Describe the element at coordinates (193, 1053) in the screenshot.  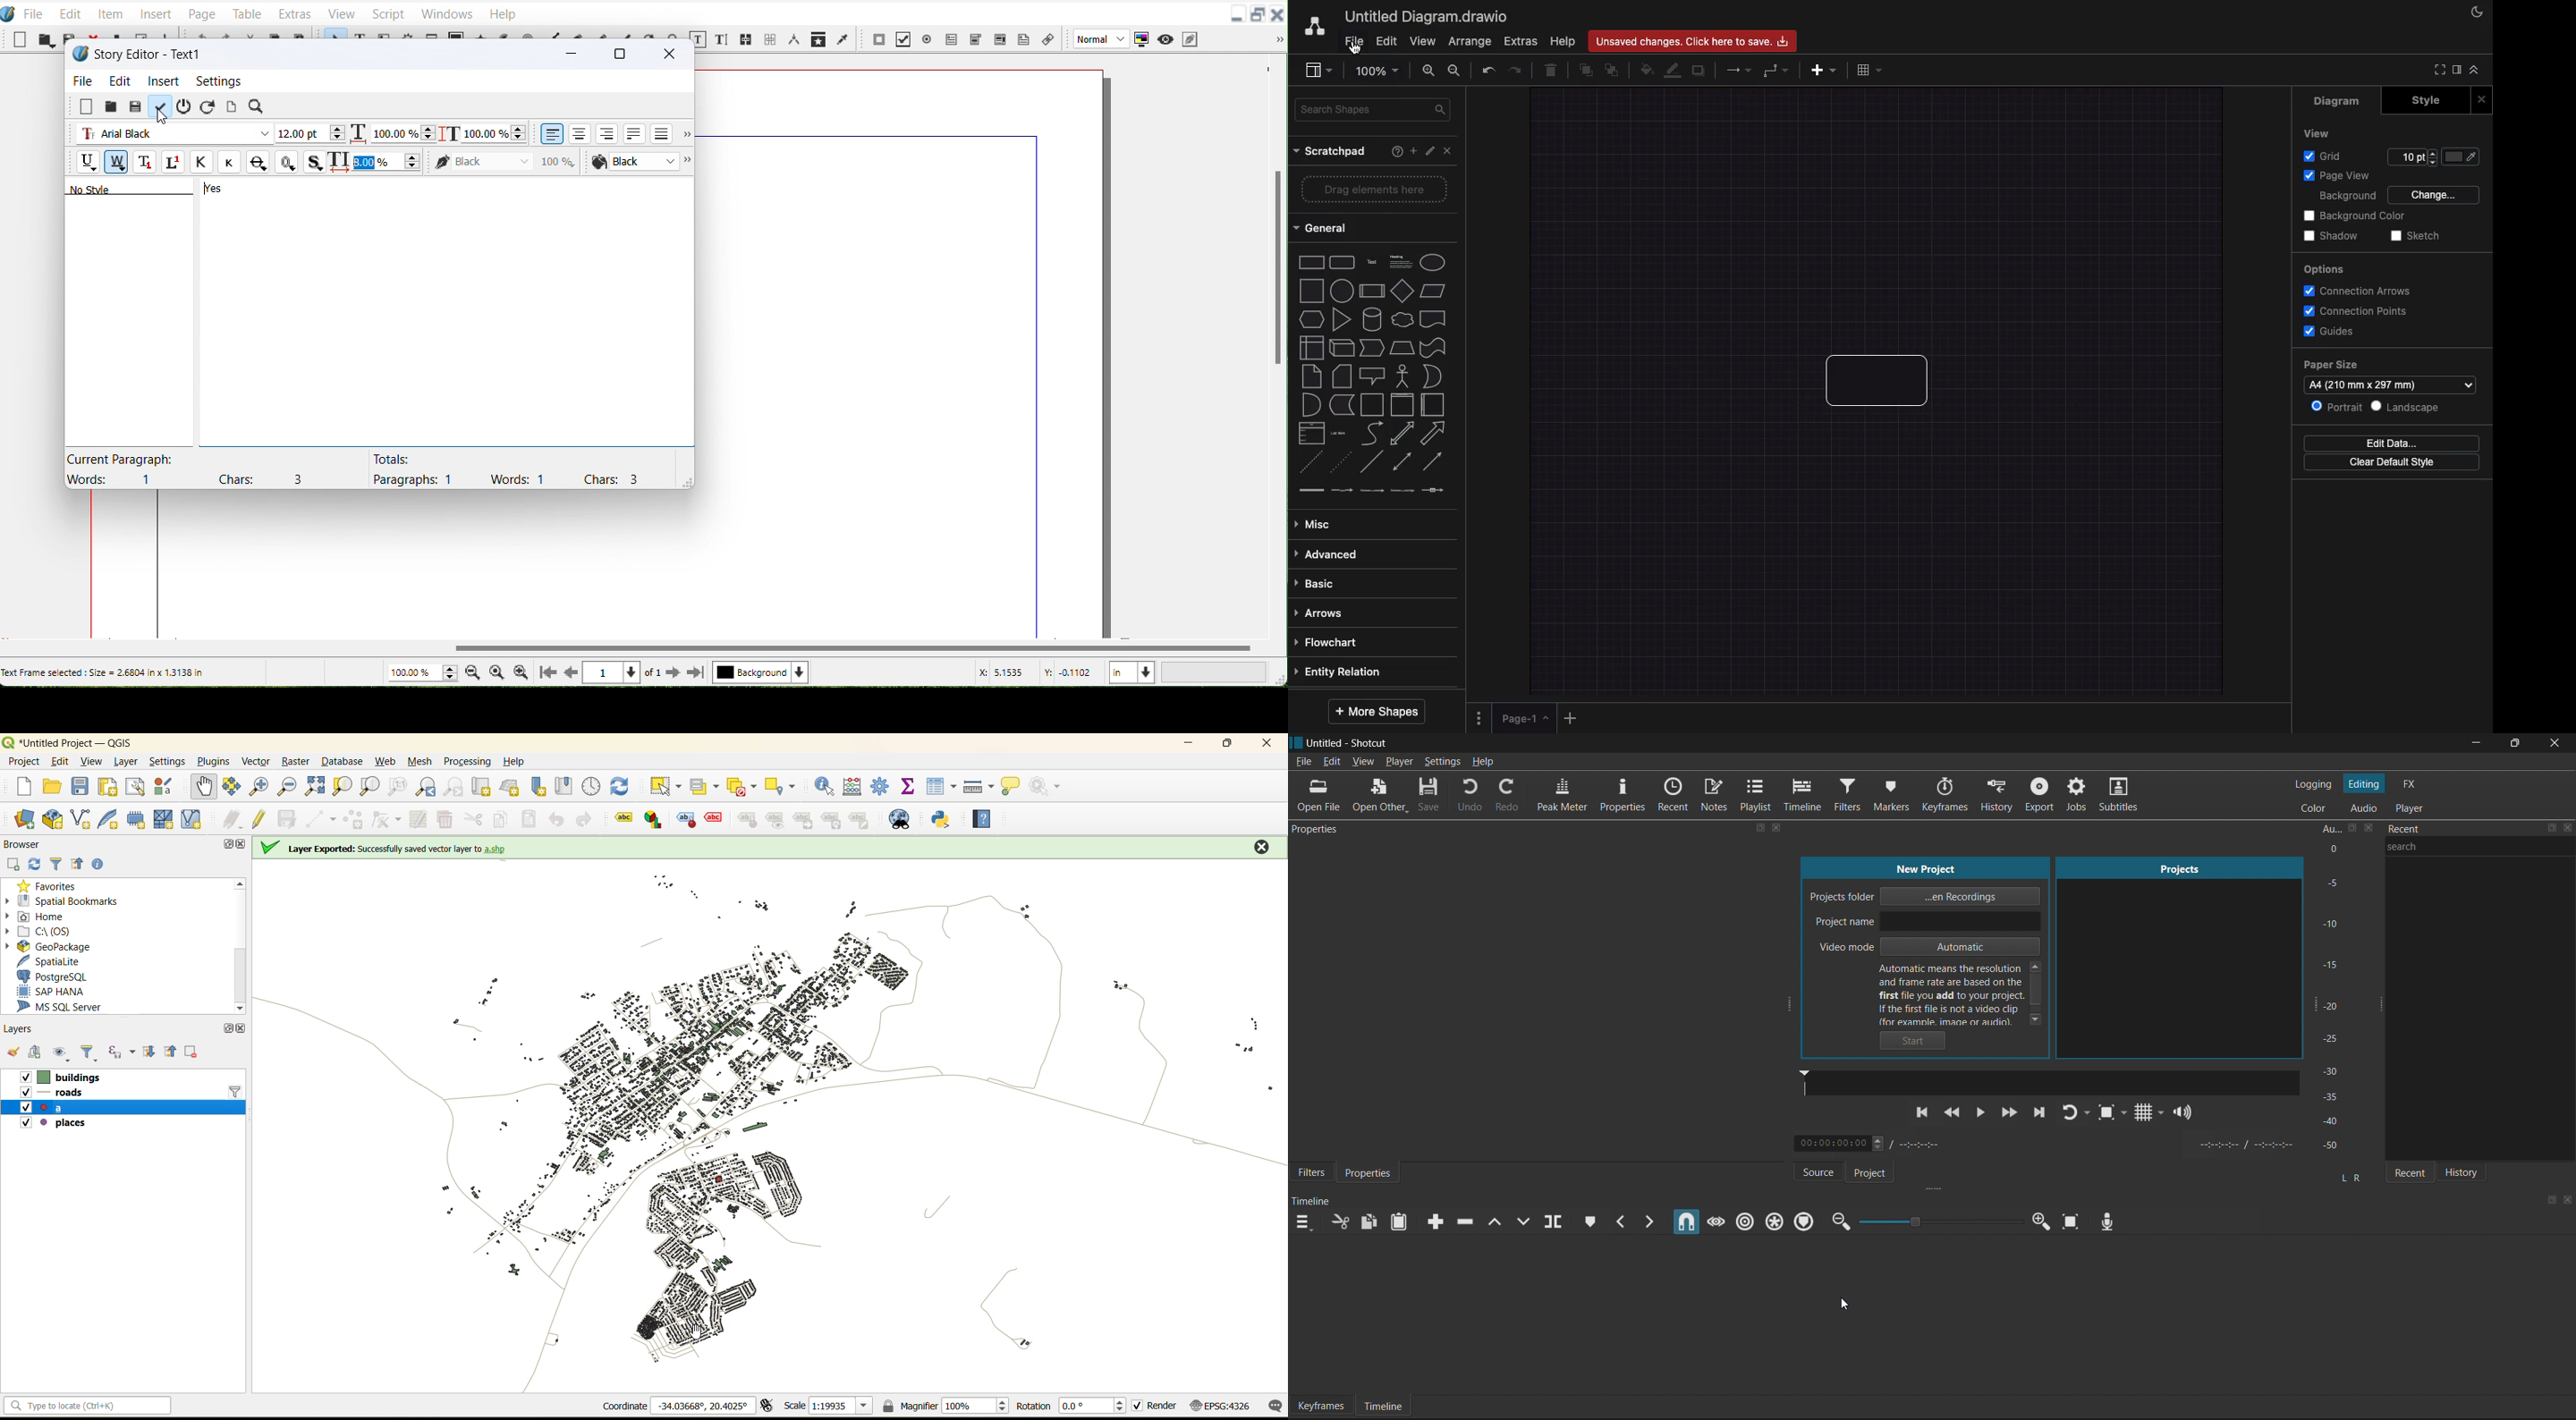
I see `remove` at that location.